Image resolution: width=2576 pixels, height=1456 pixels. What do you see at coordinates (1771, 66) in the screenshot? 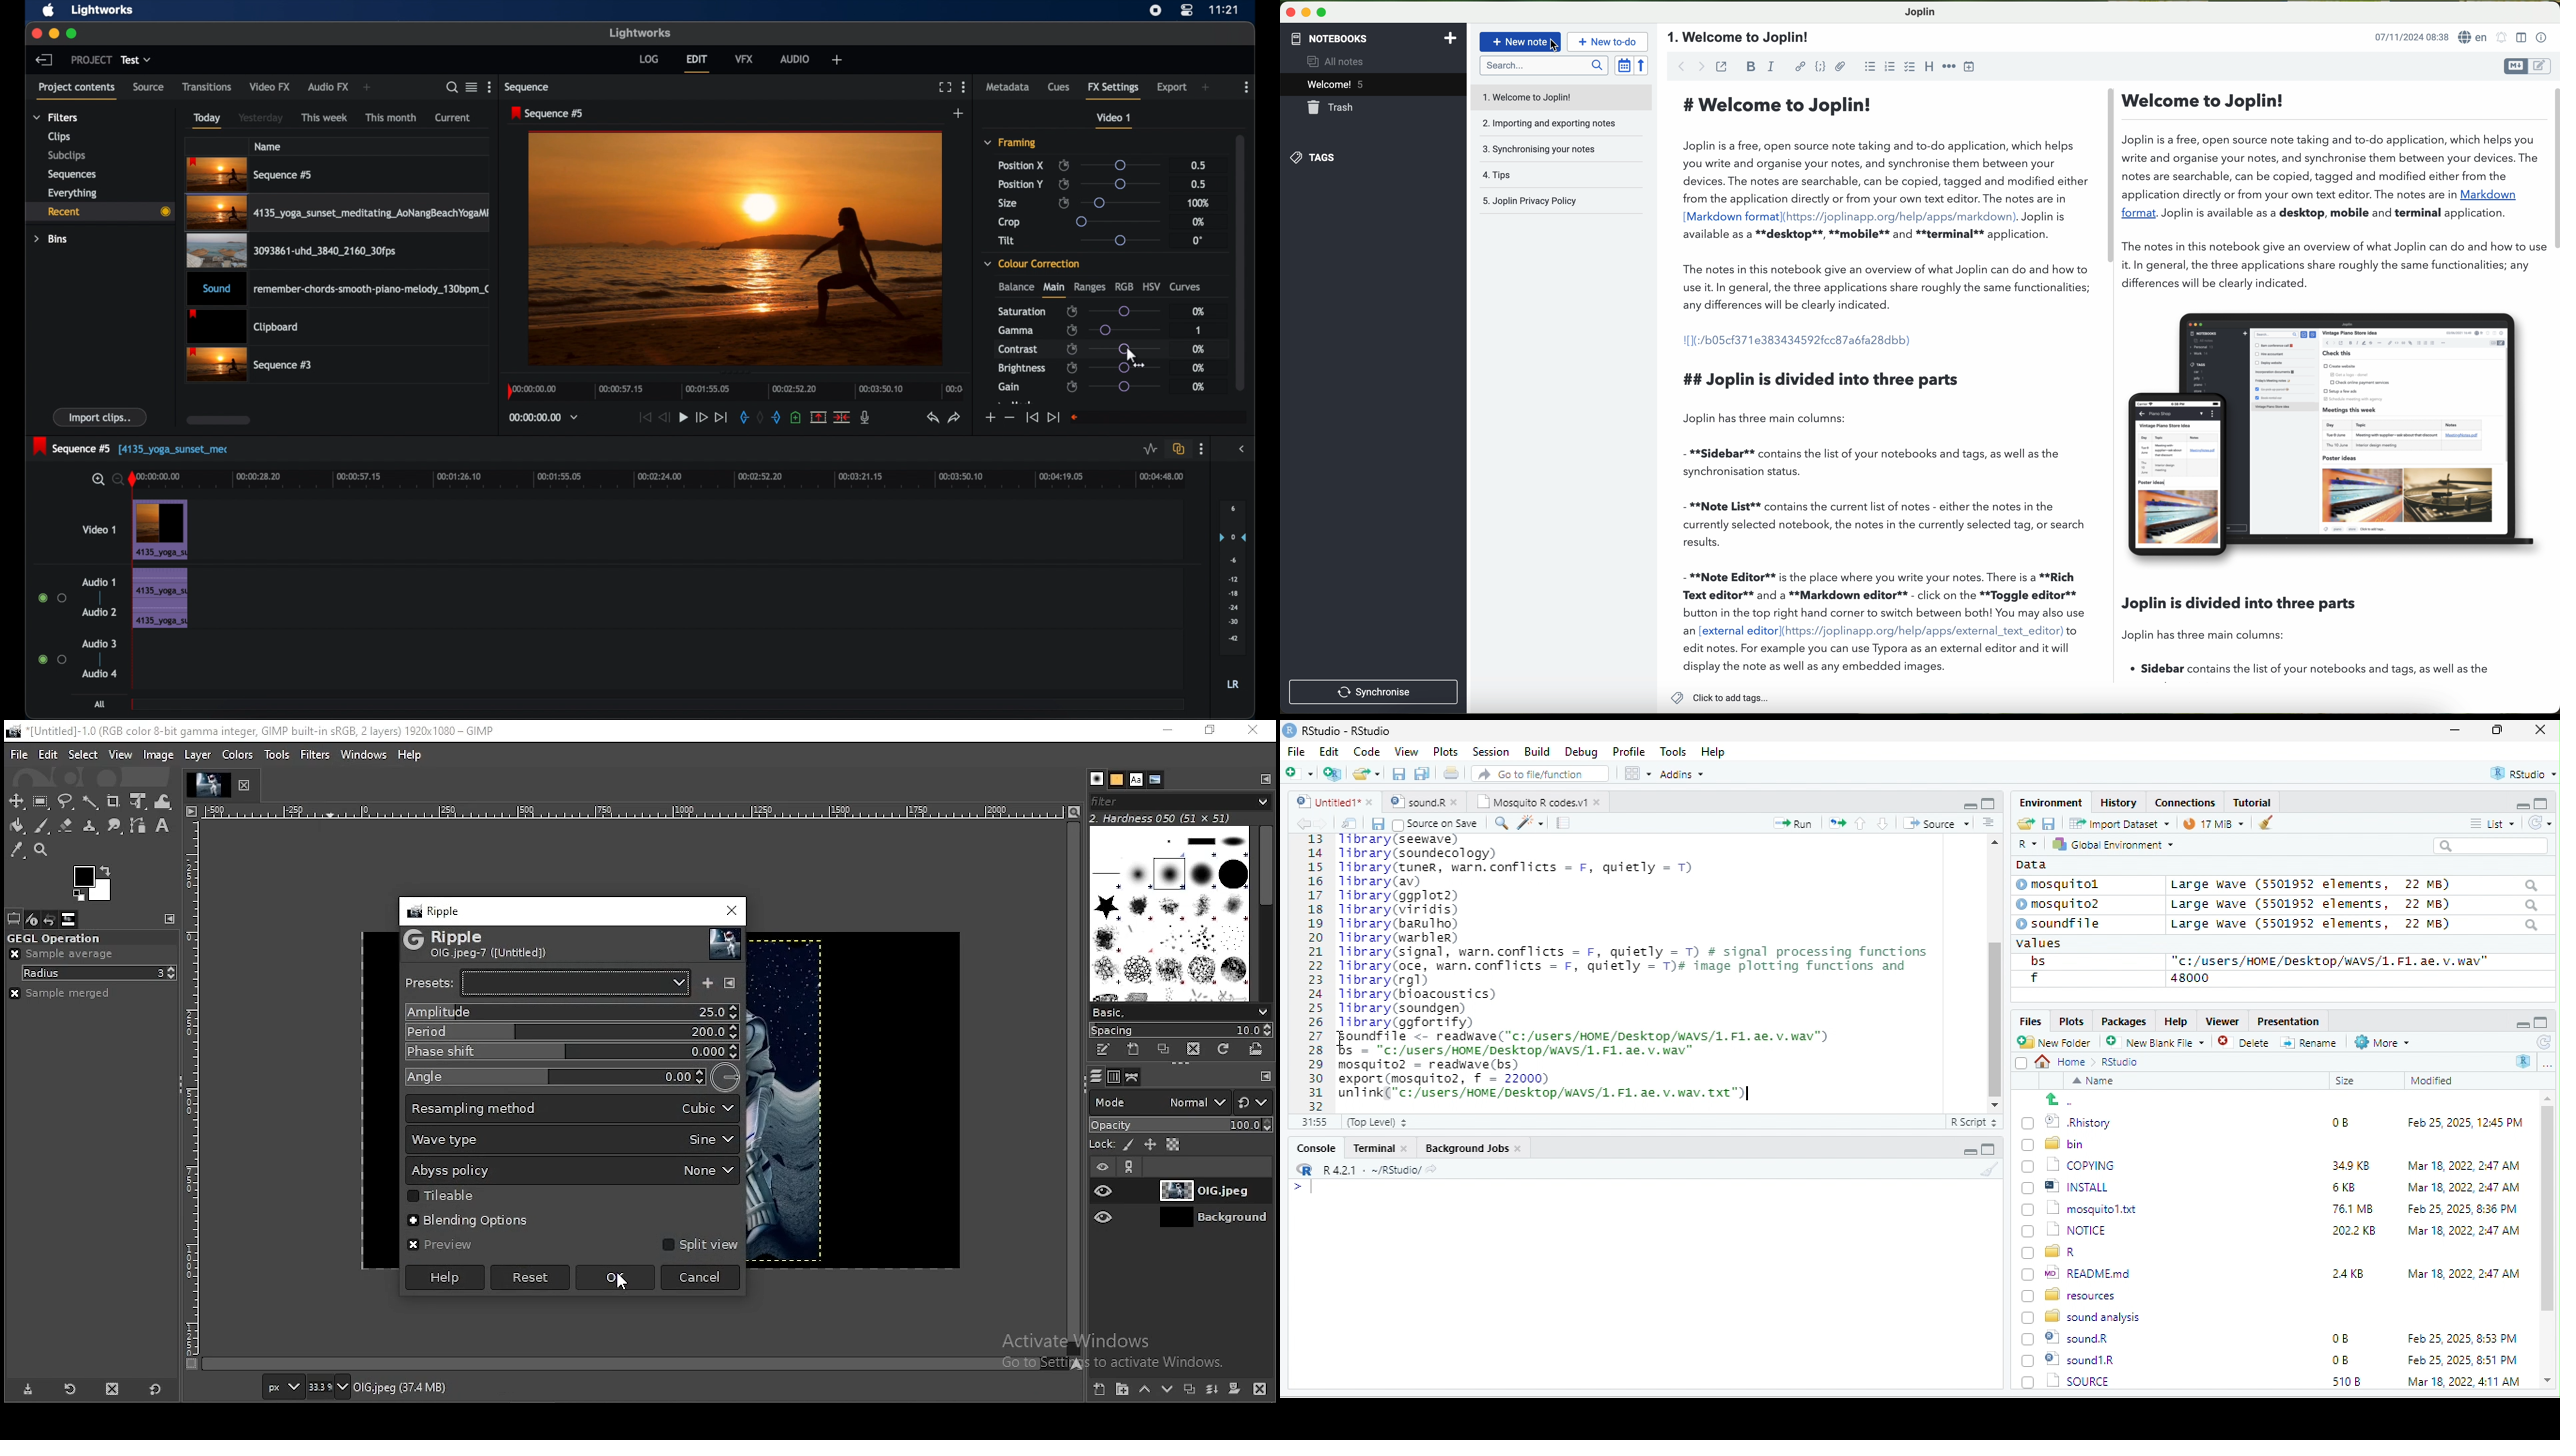
I see `italic` at bounding box center [1771, 66].